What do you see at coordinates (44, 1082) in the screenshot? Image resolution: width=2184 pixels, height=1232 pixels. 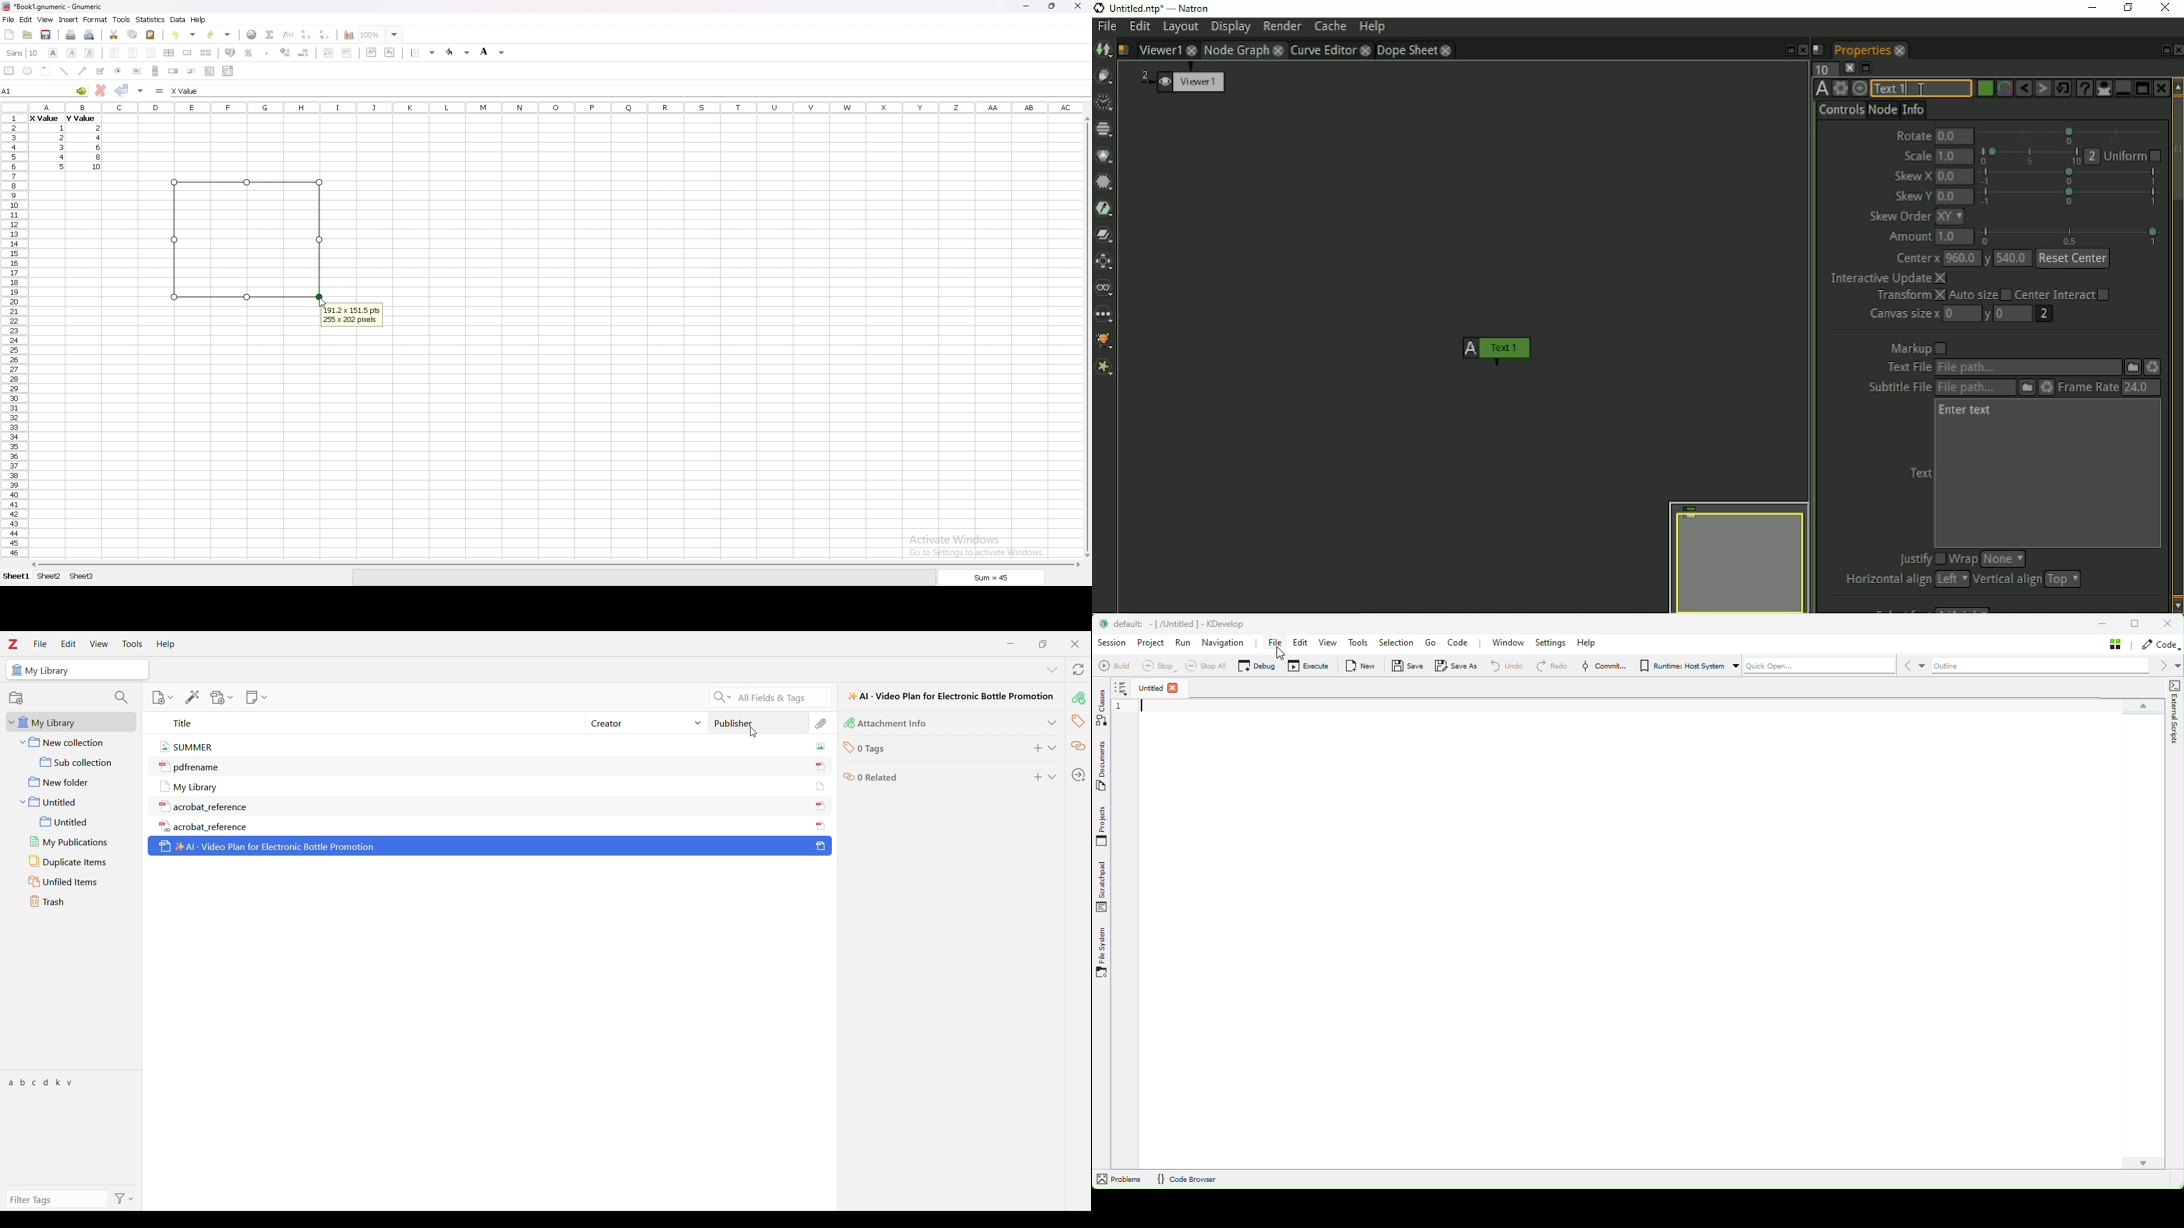 I see `a b c d k y v` at bounding box center [44, 1082].